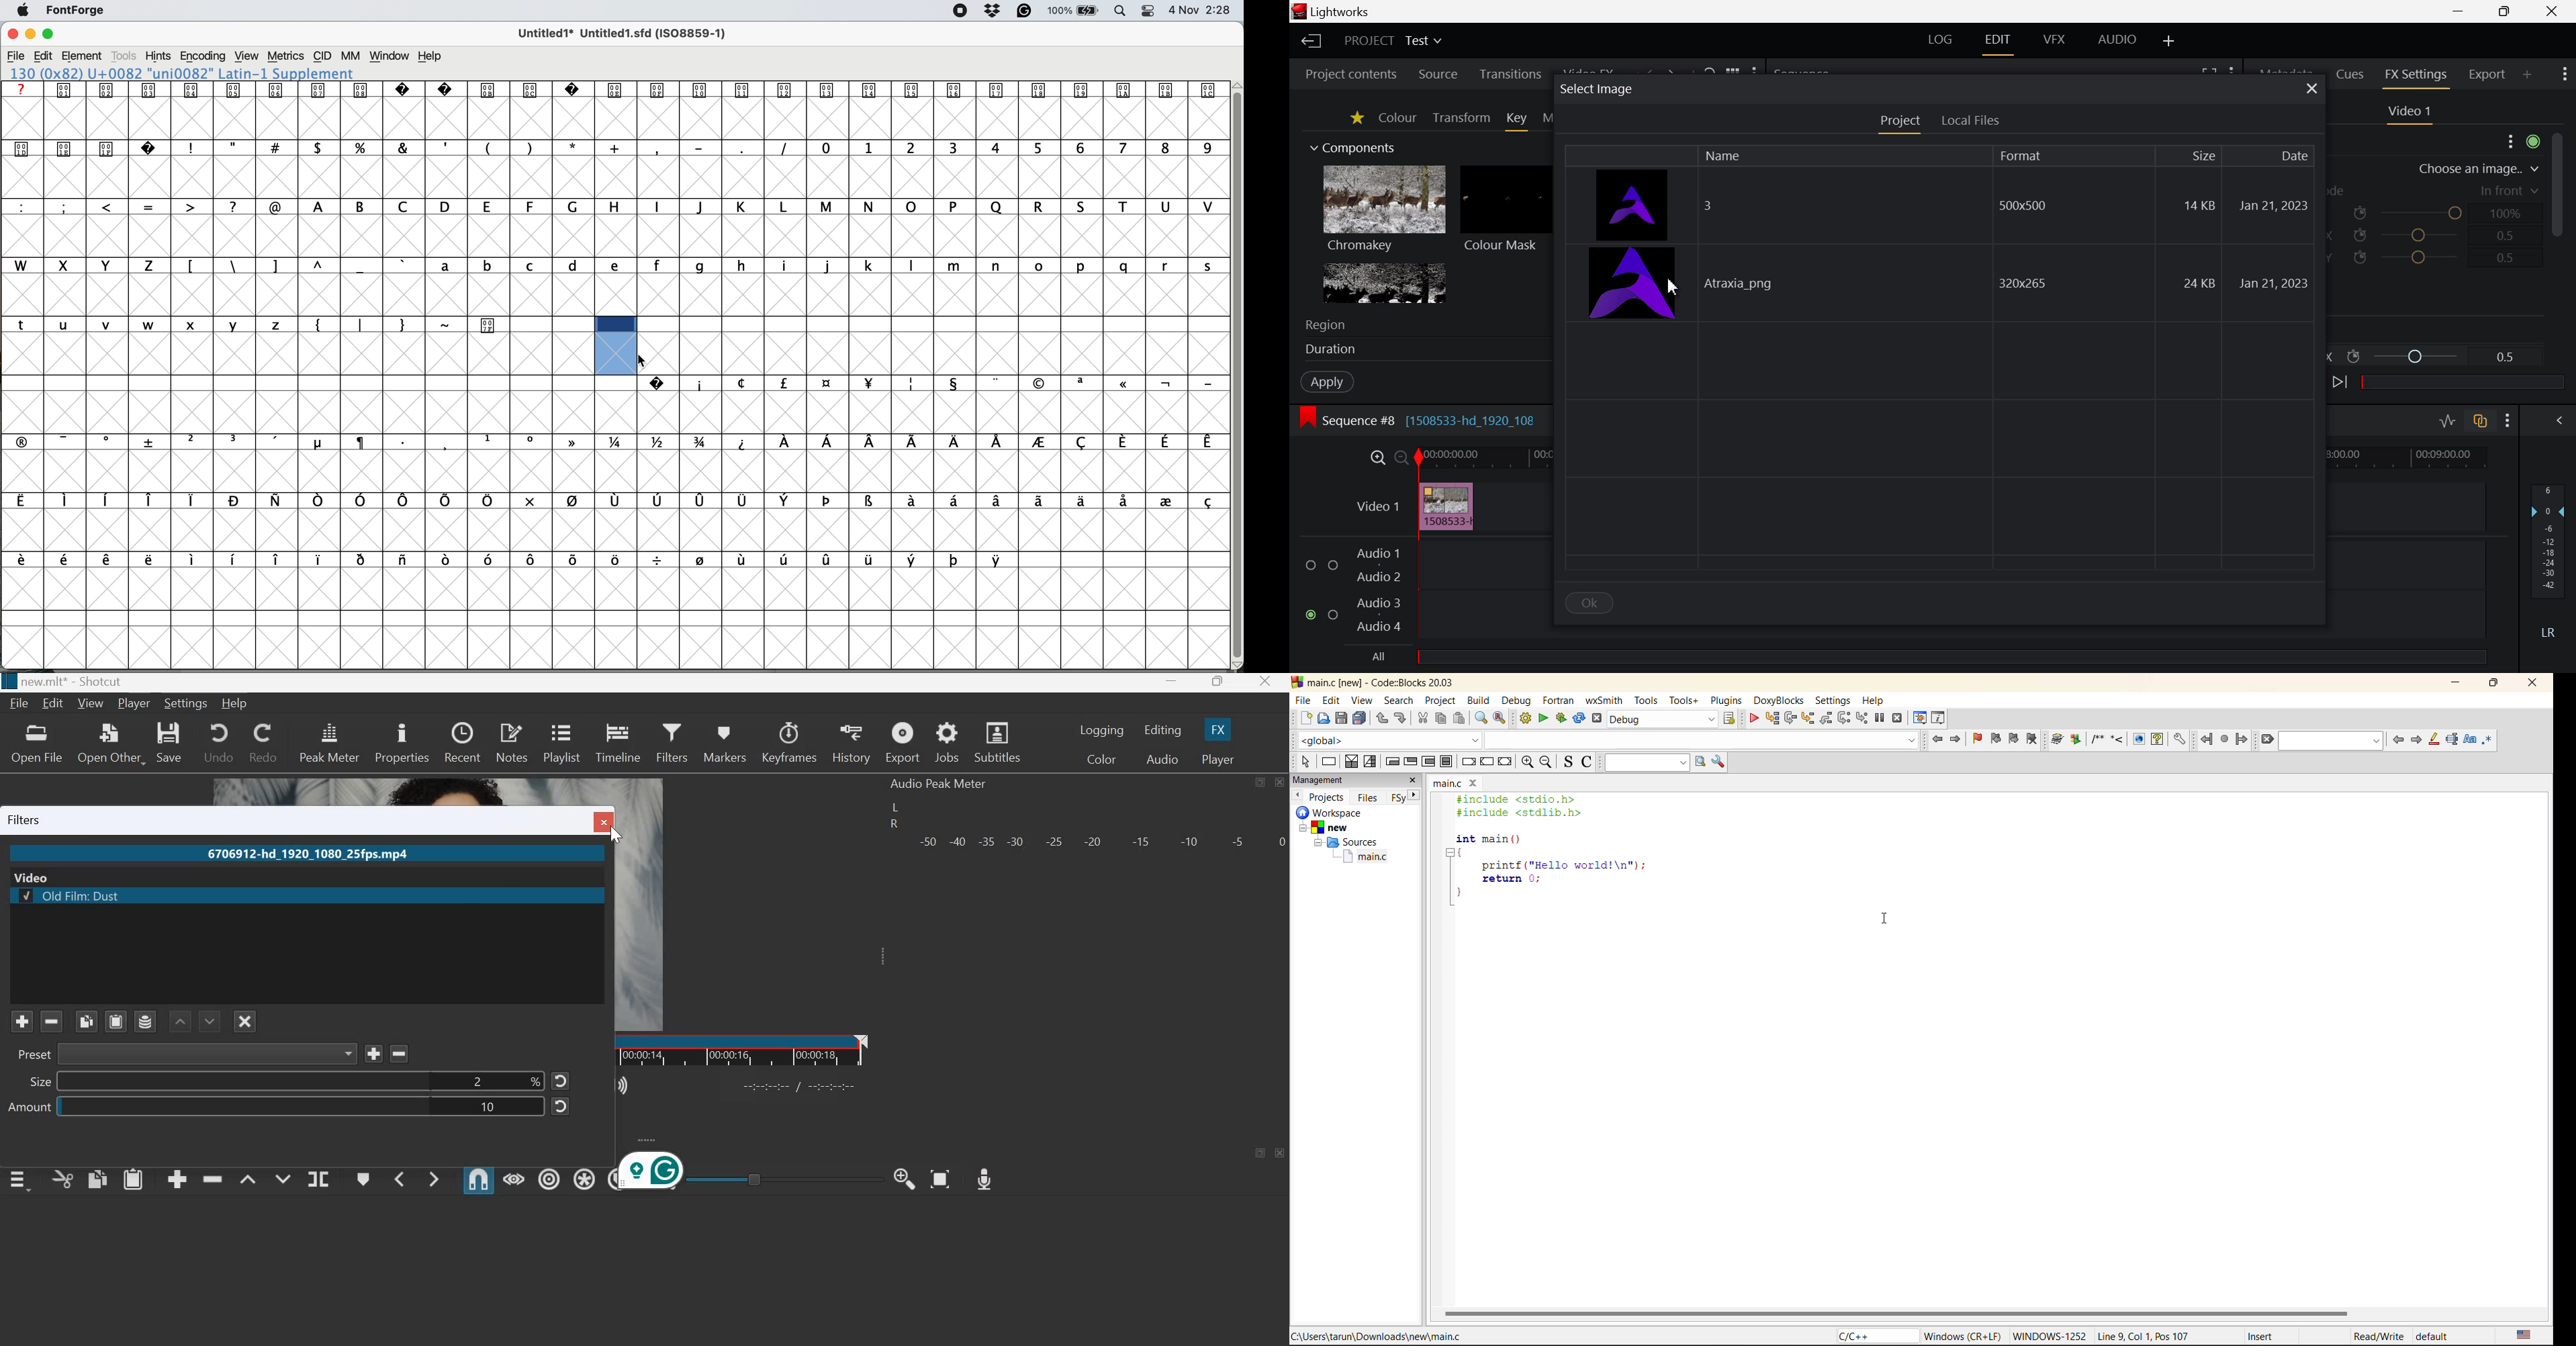  What do you see at coordinates (2074, 740) in the screenshot?
I see `Extract documentation for the current project` at bounding box center [2074, 740].